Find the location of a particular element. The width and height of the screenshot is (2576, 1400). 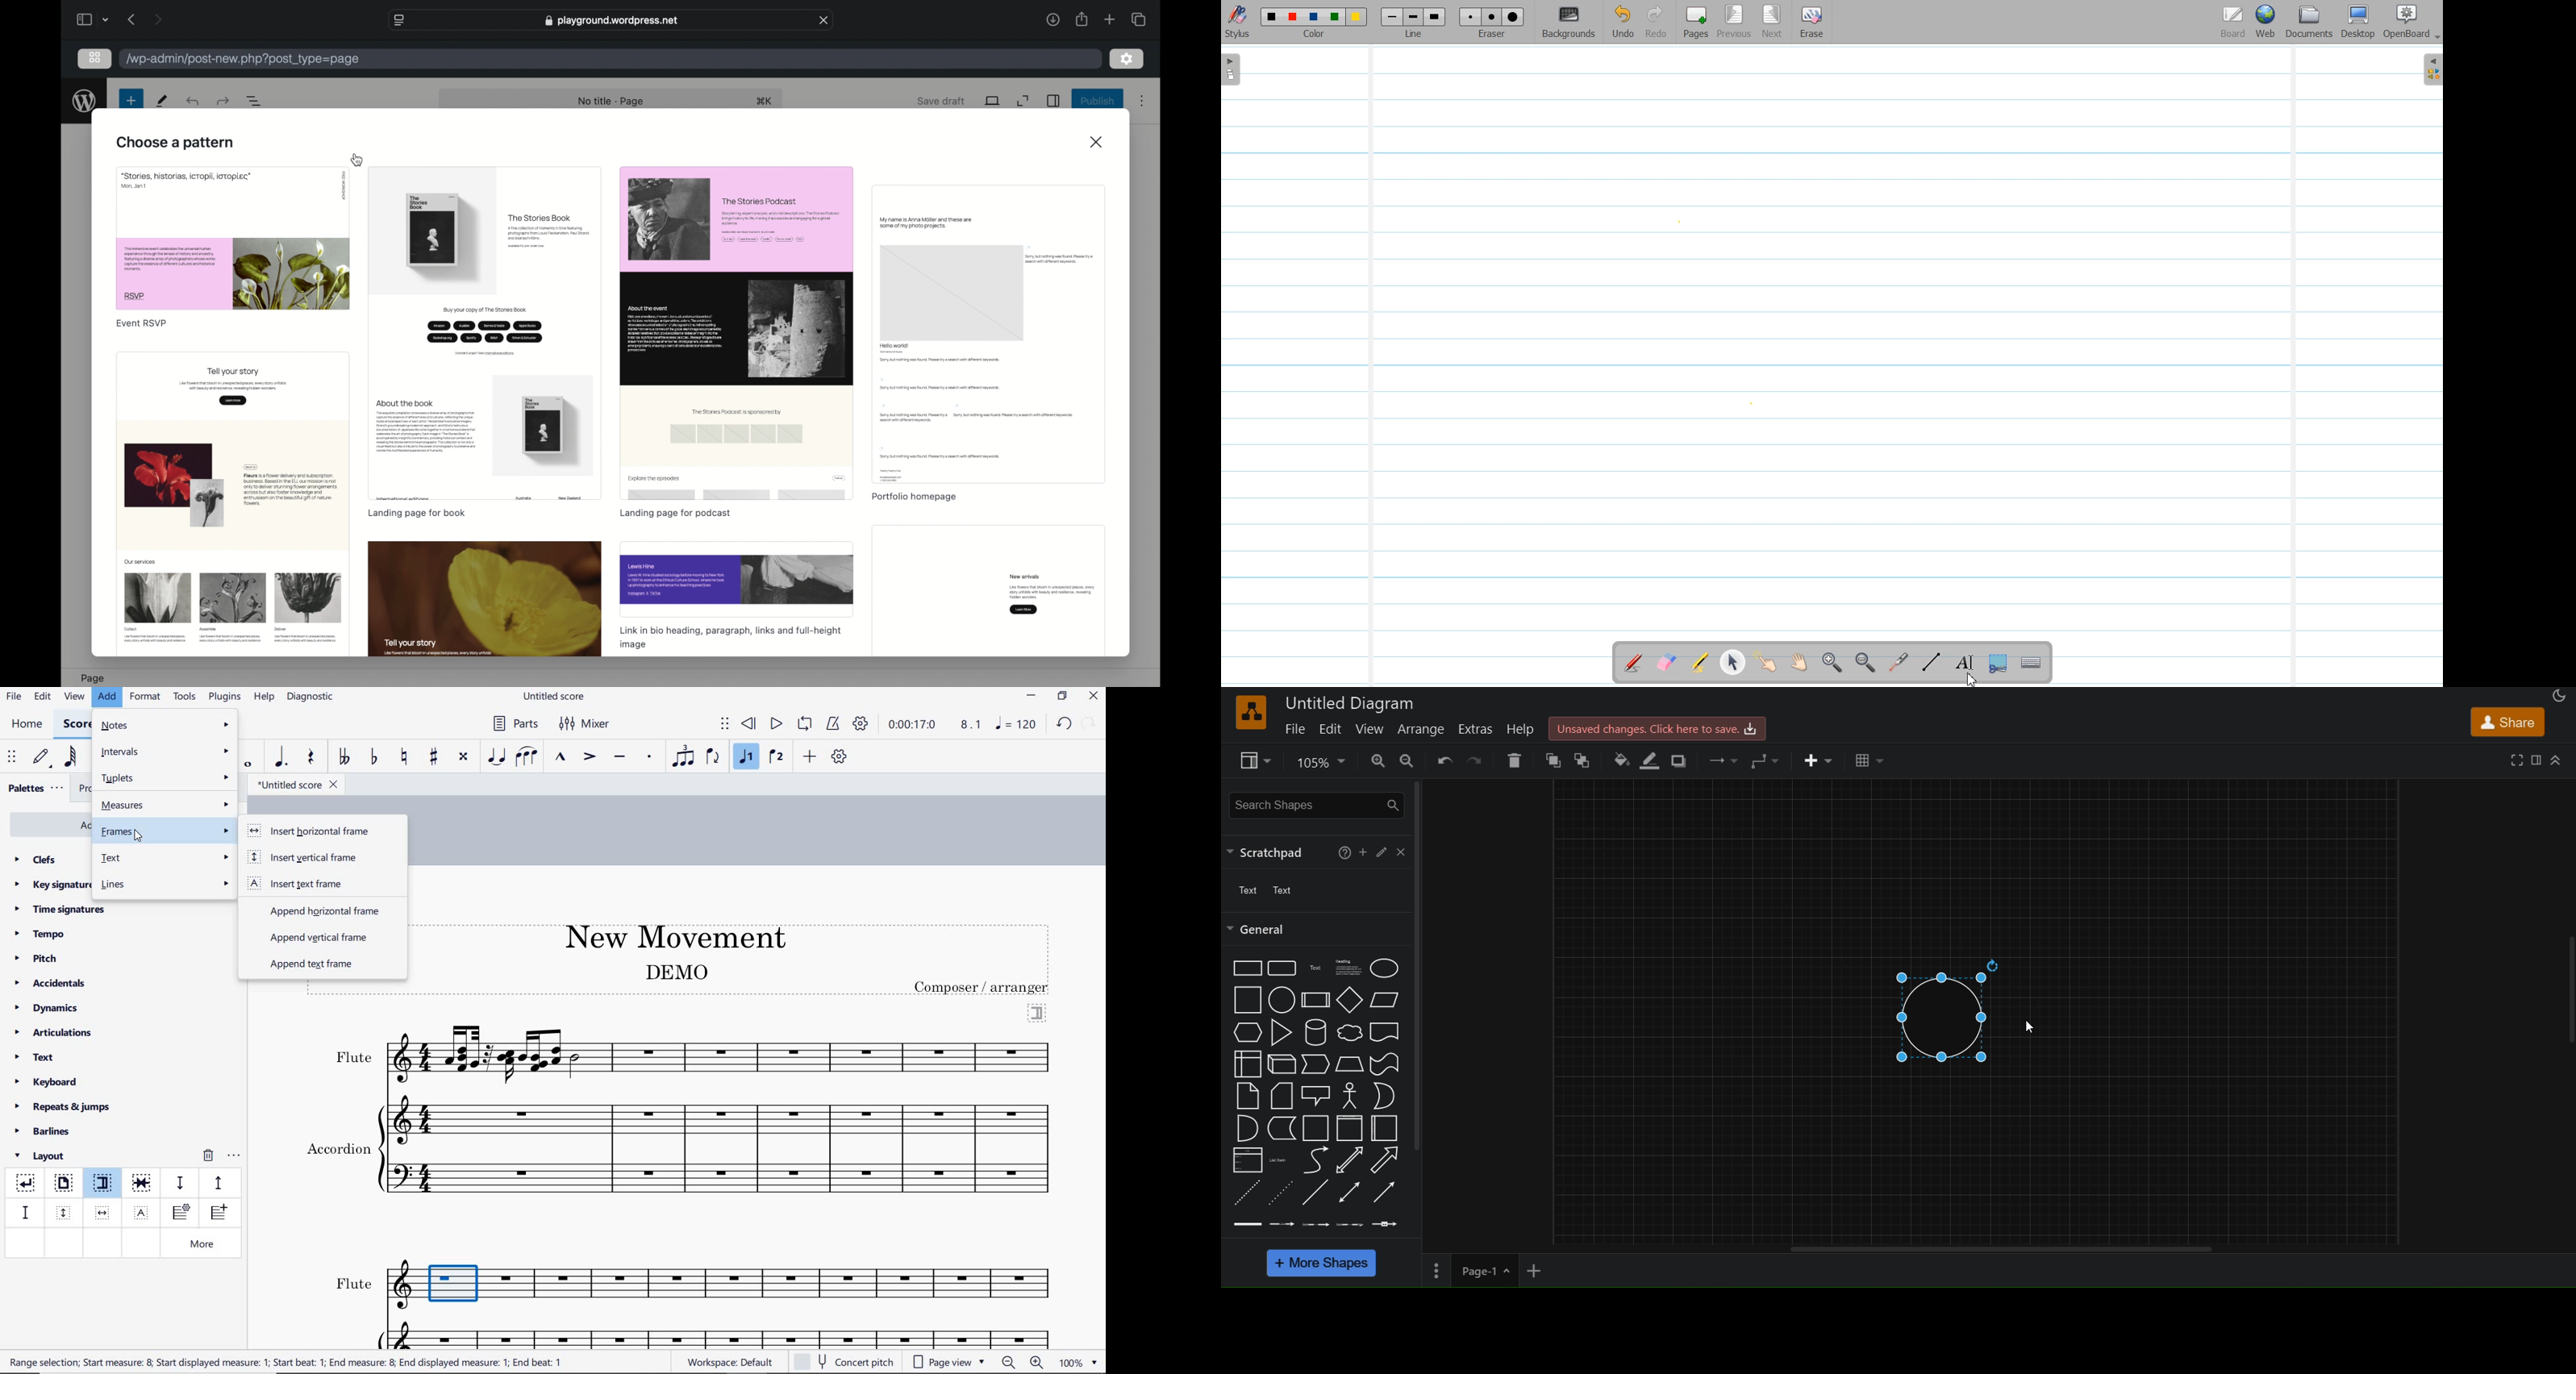

cursor is located at coordinates (2030, 1027).